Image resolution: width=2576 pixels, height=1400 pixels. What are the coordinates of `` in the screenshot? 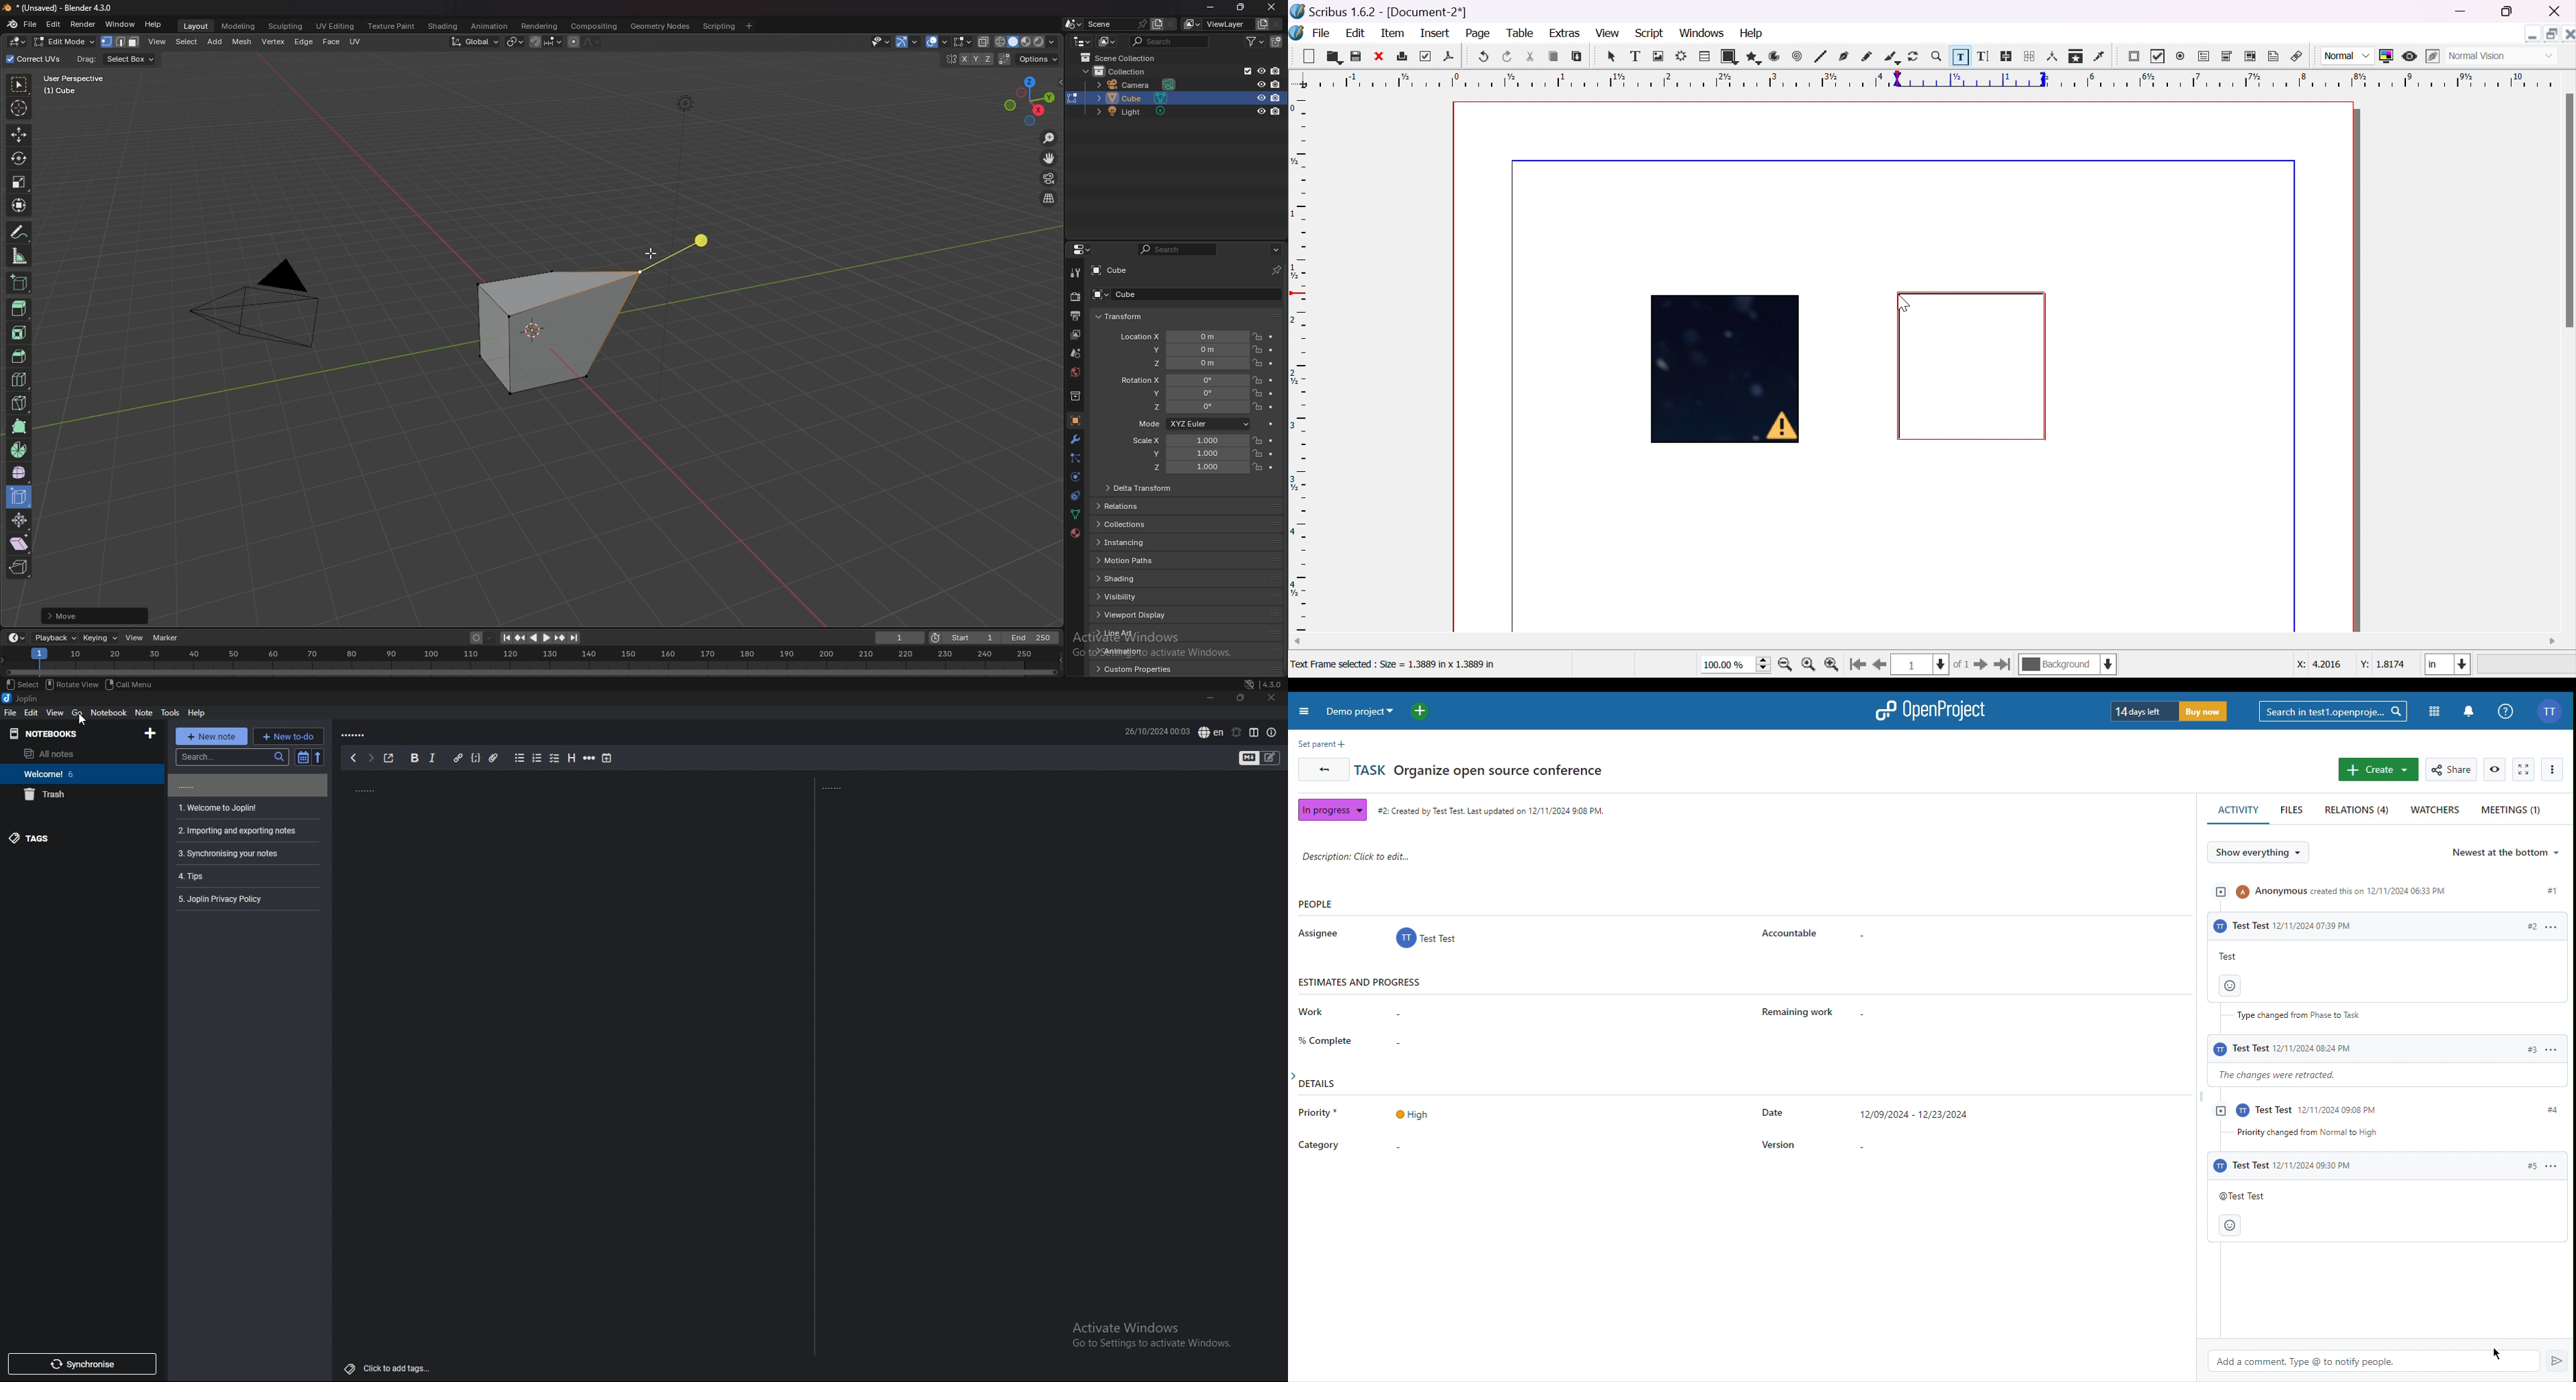 It's located at (879, 42).